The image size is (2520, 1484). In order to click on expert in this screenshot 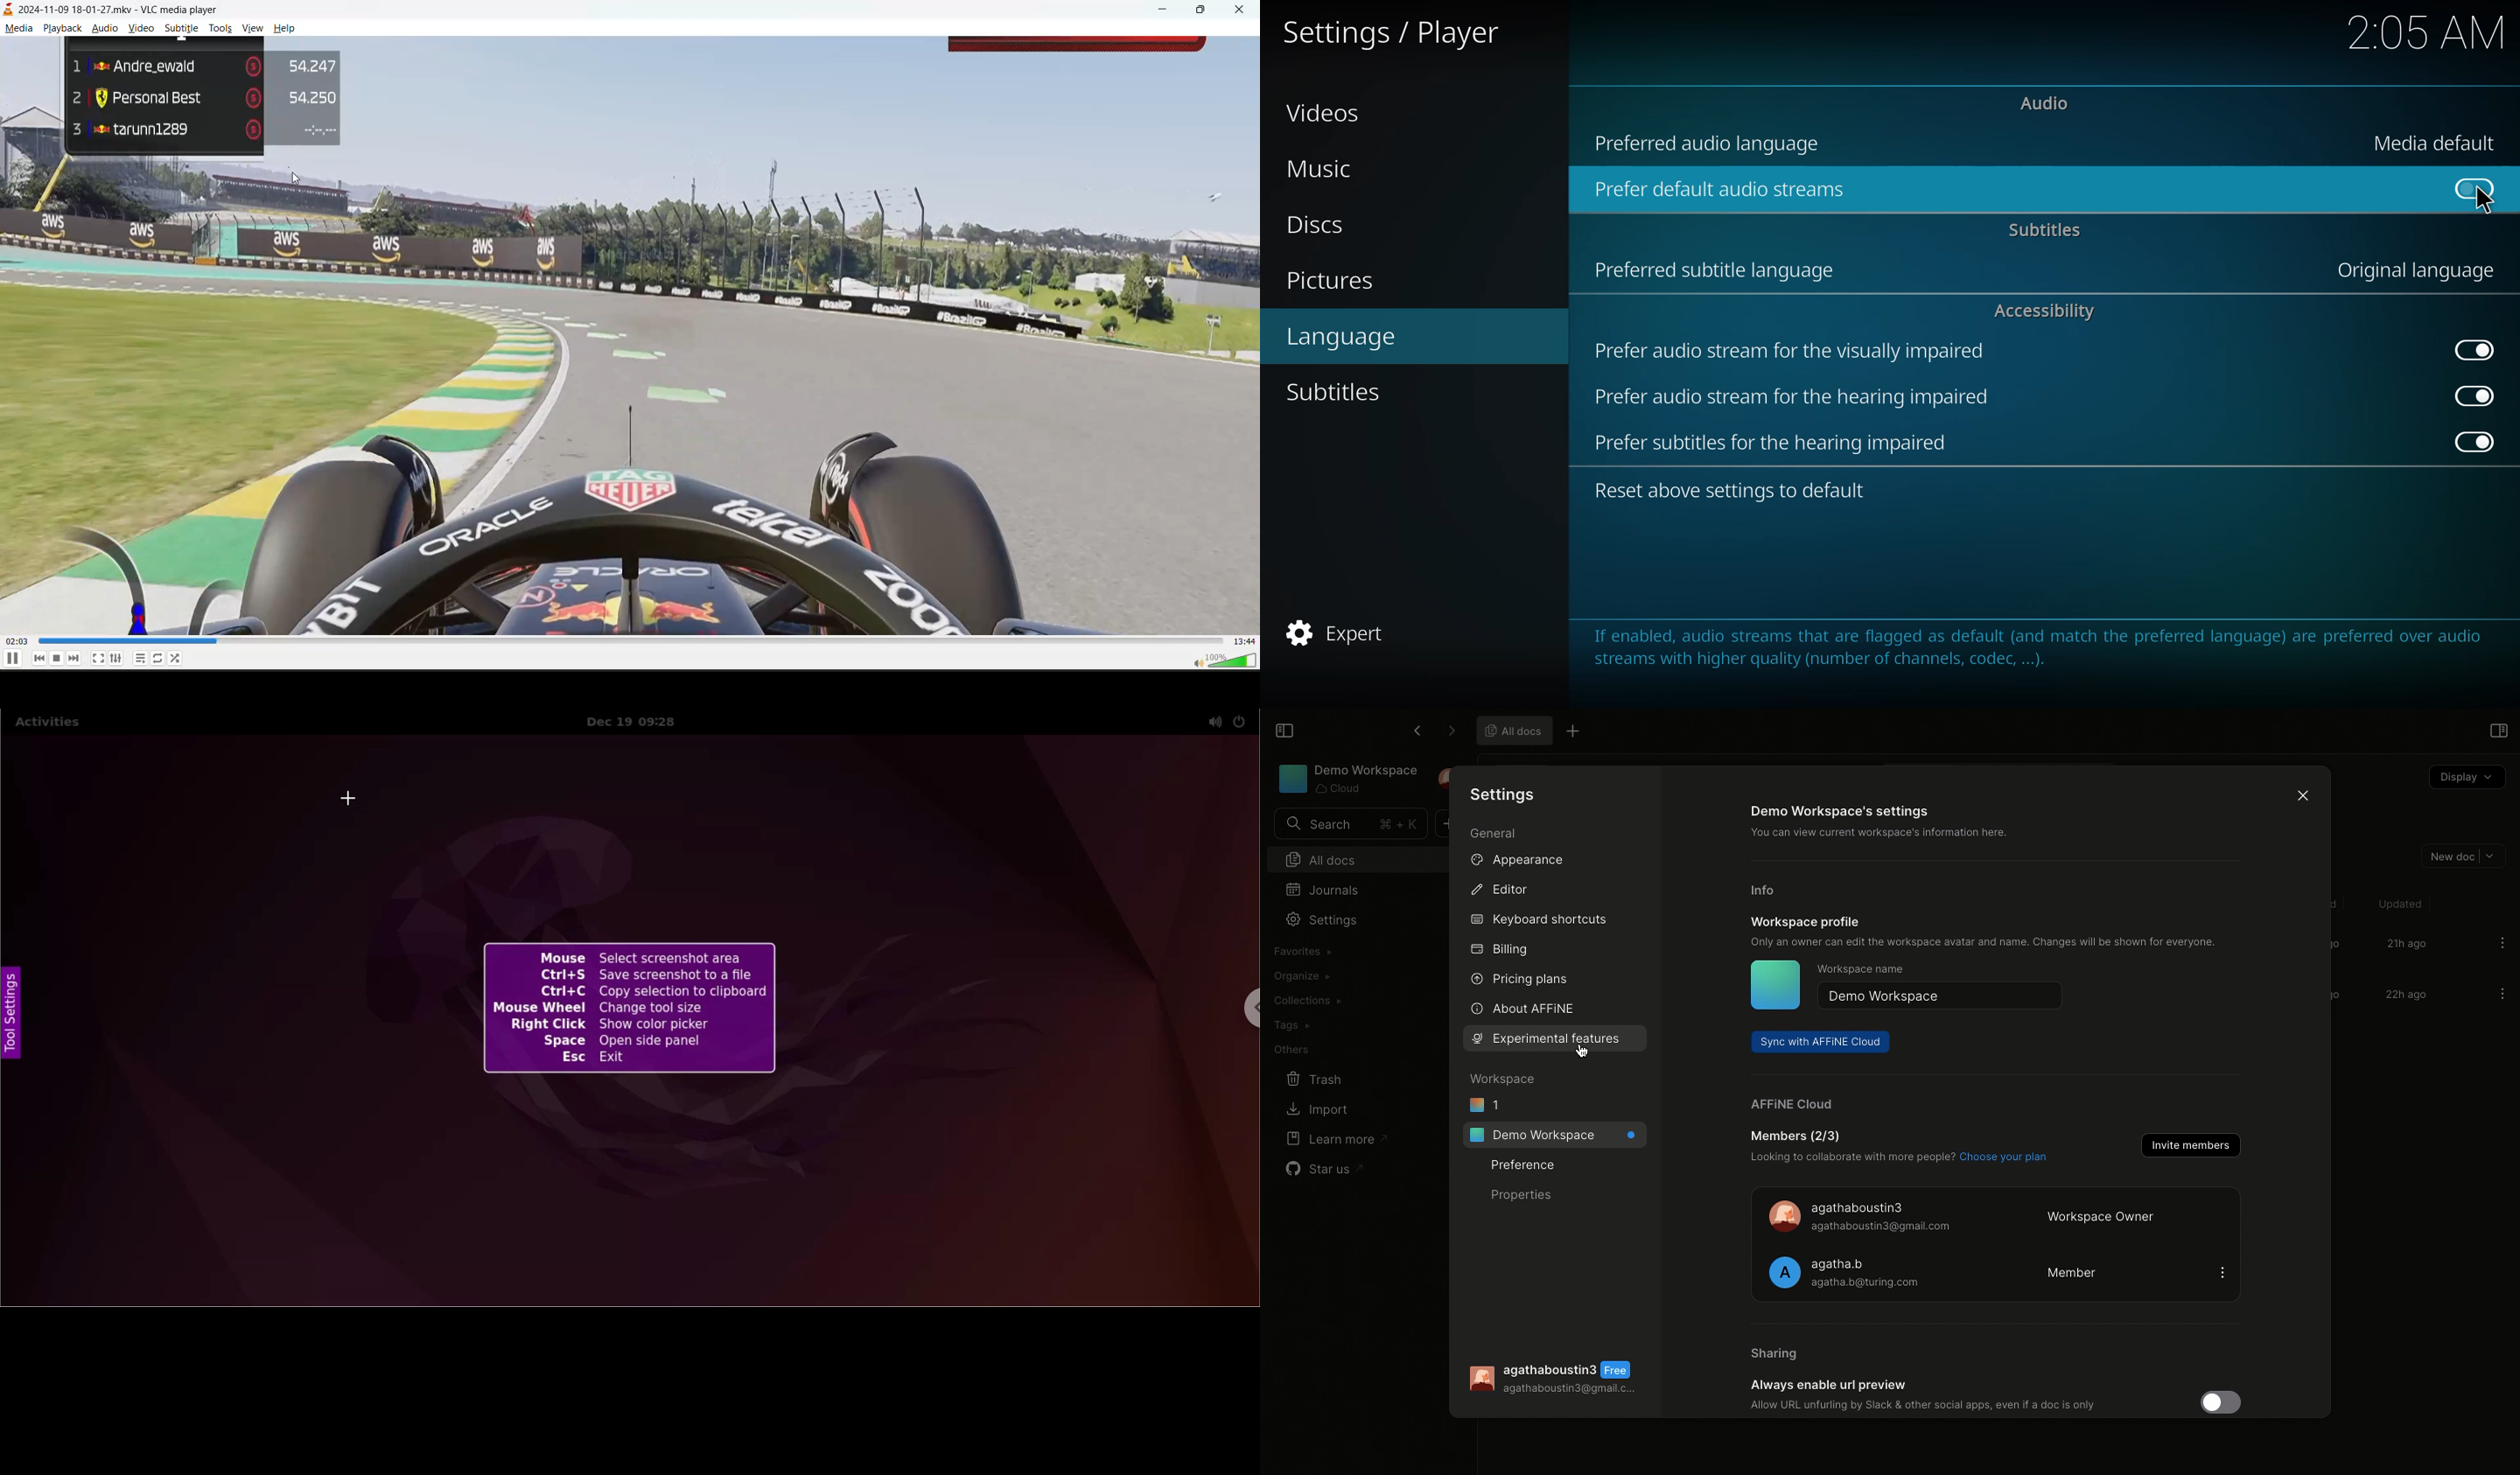, I will do `click(1335, 634)`.